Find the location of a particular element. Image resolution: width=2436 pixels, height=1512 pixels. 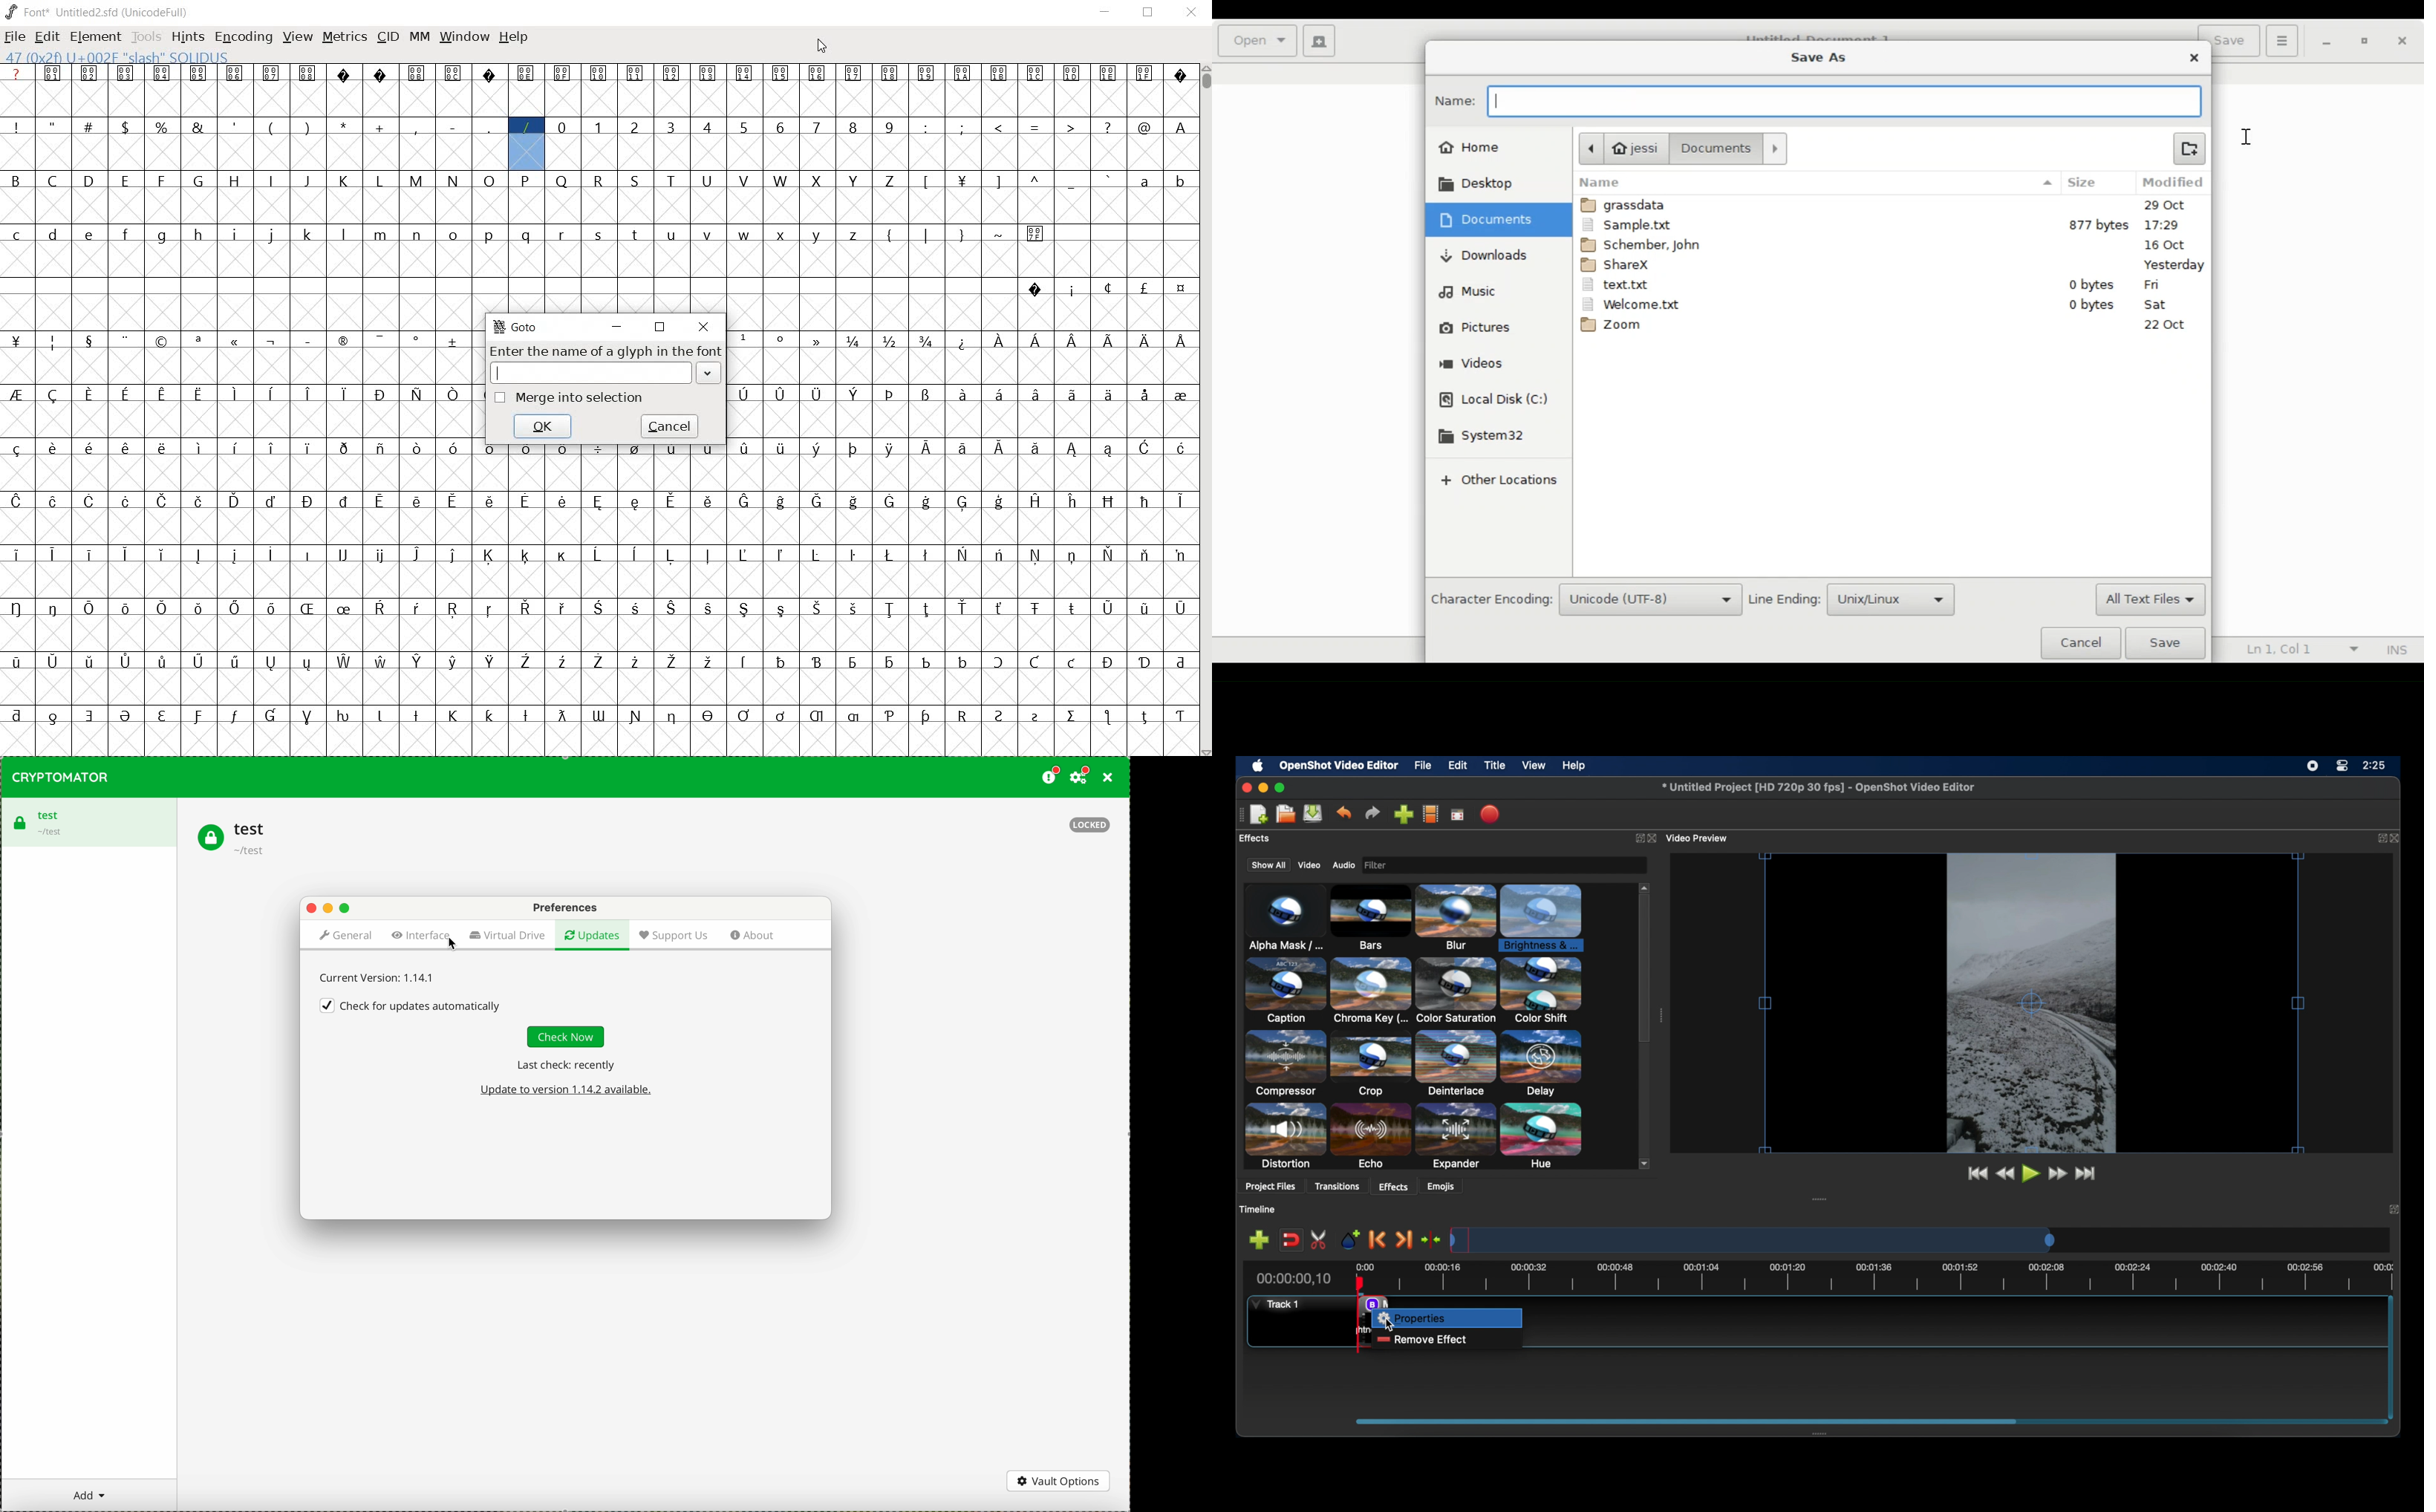

glyph is located at coordinates (199, 235).